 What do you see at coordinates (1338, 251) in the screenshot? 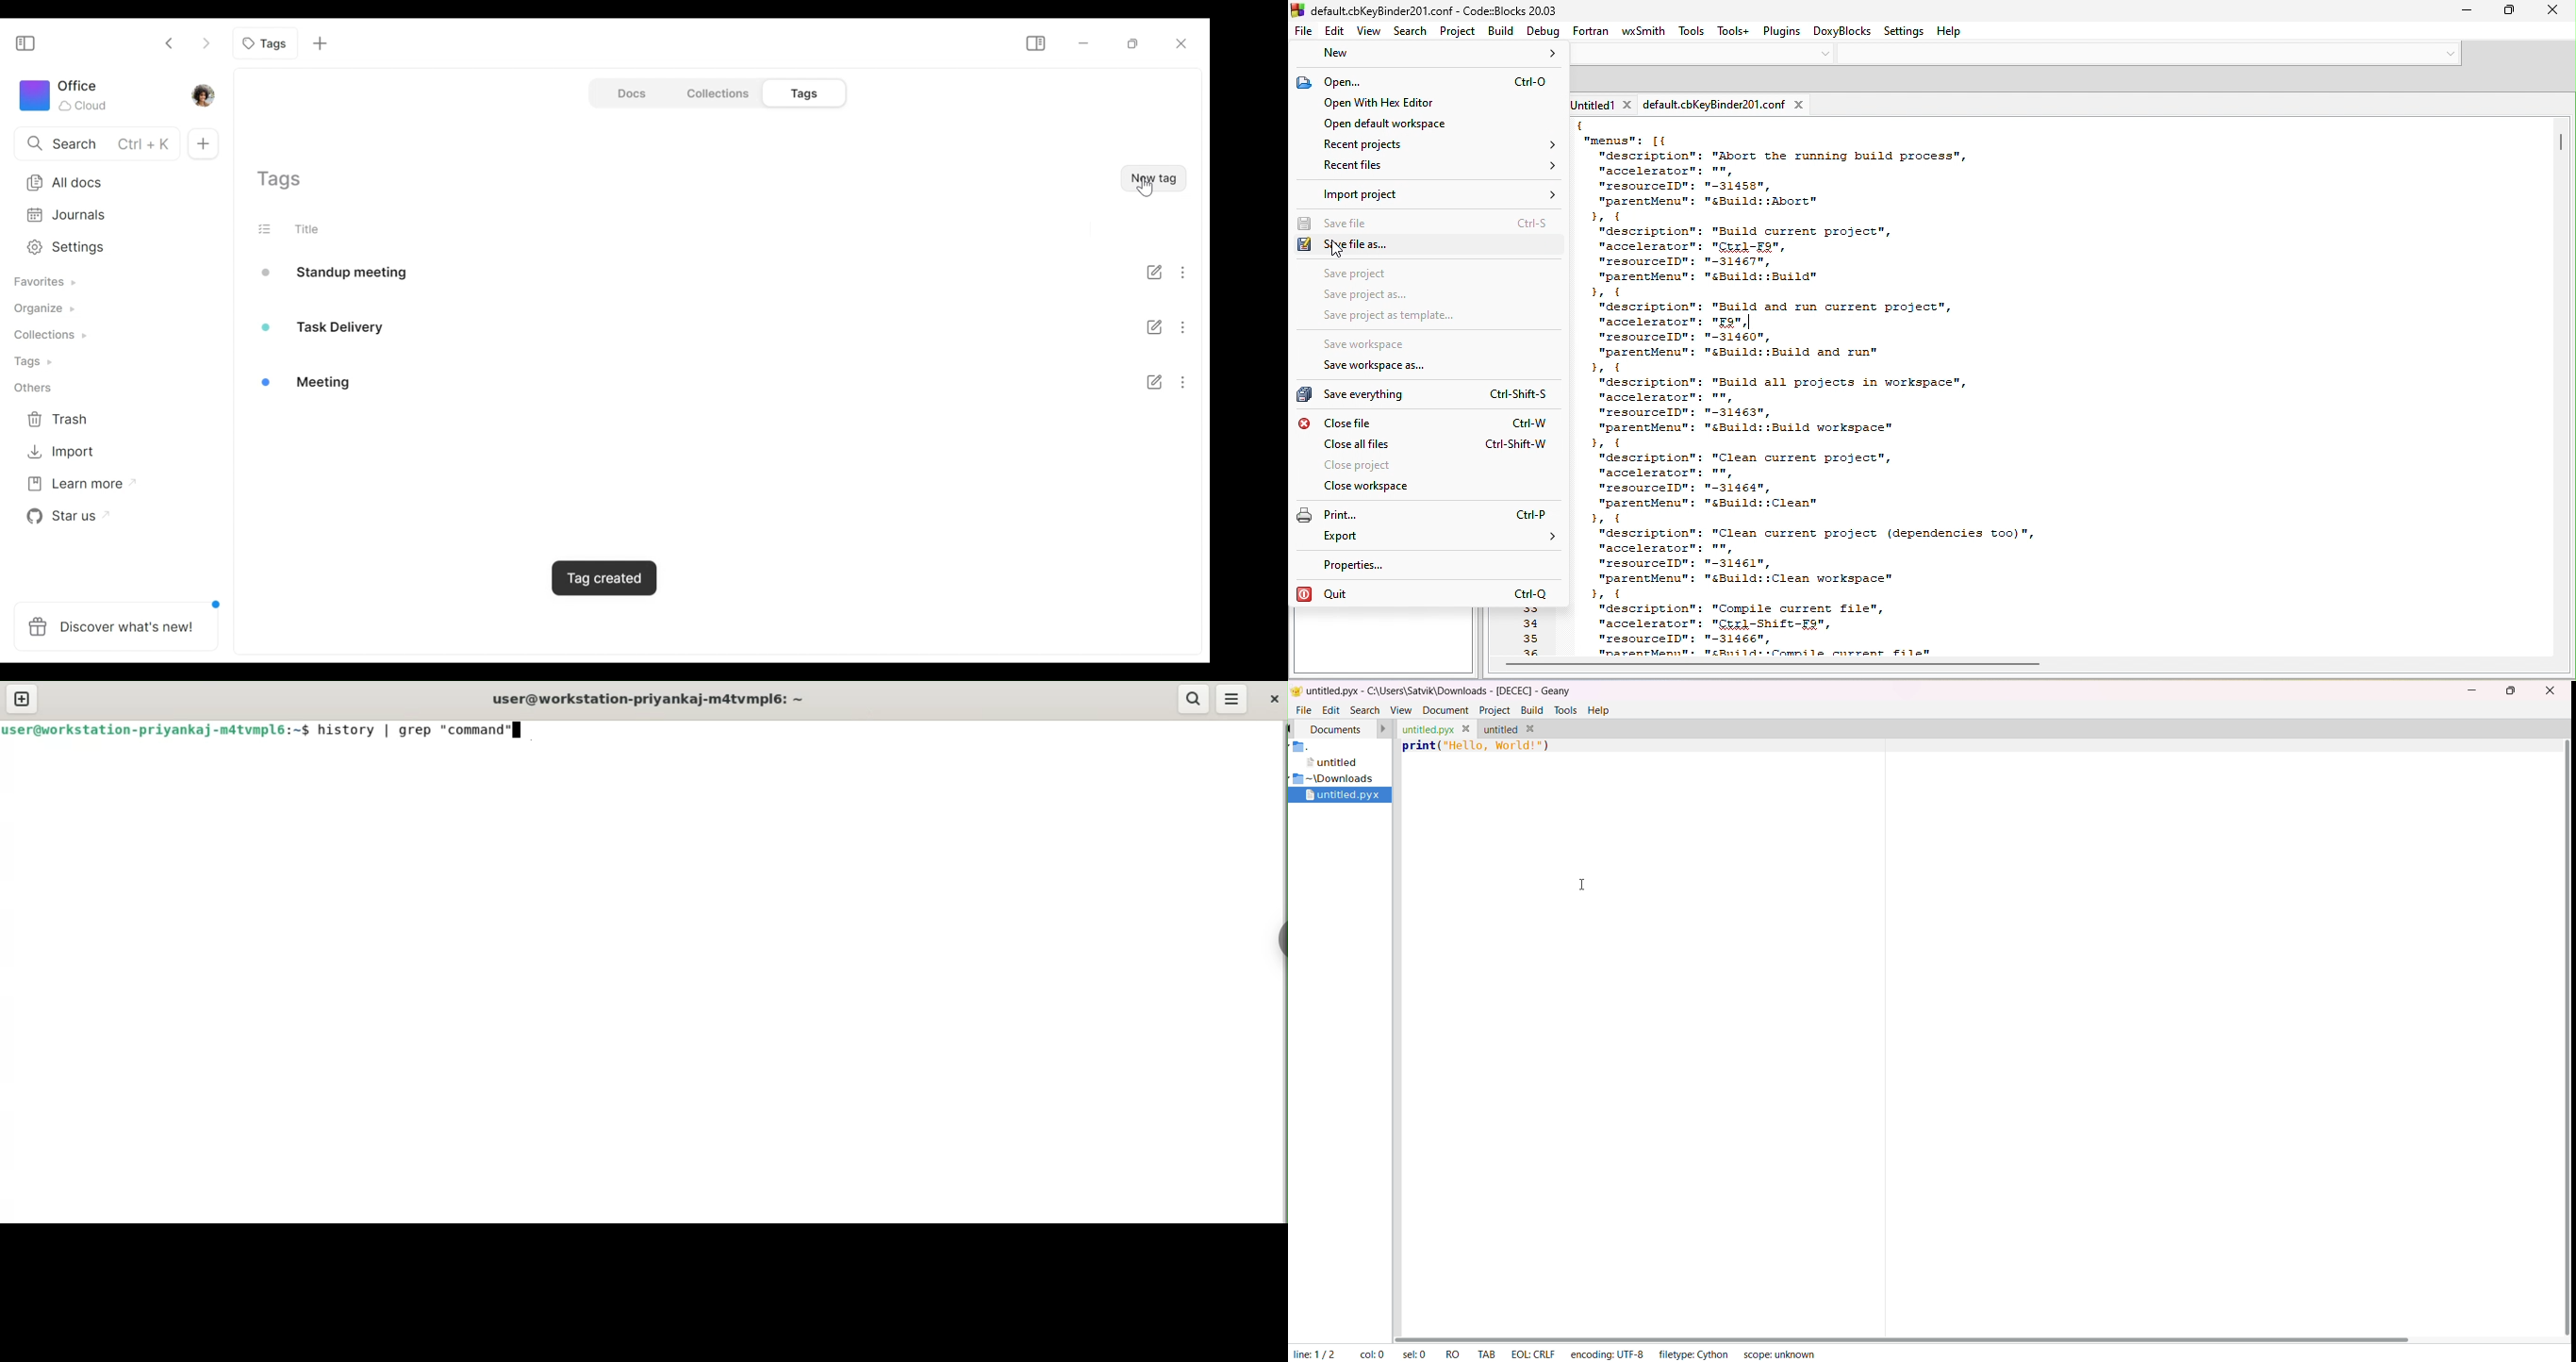
I see `cursor movement` at bounding box center [1338, 251].